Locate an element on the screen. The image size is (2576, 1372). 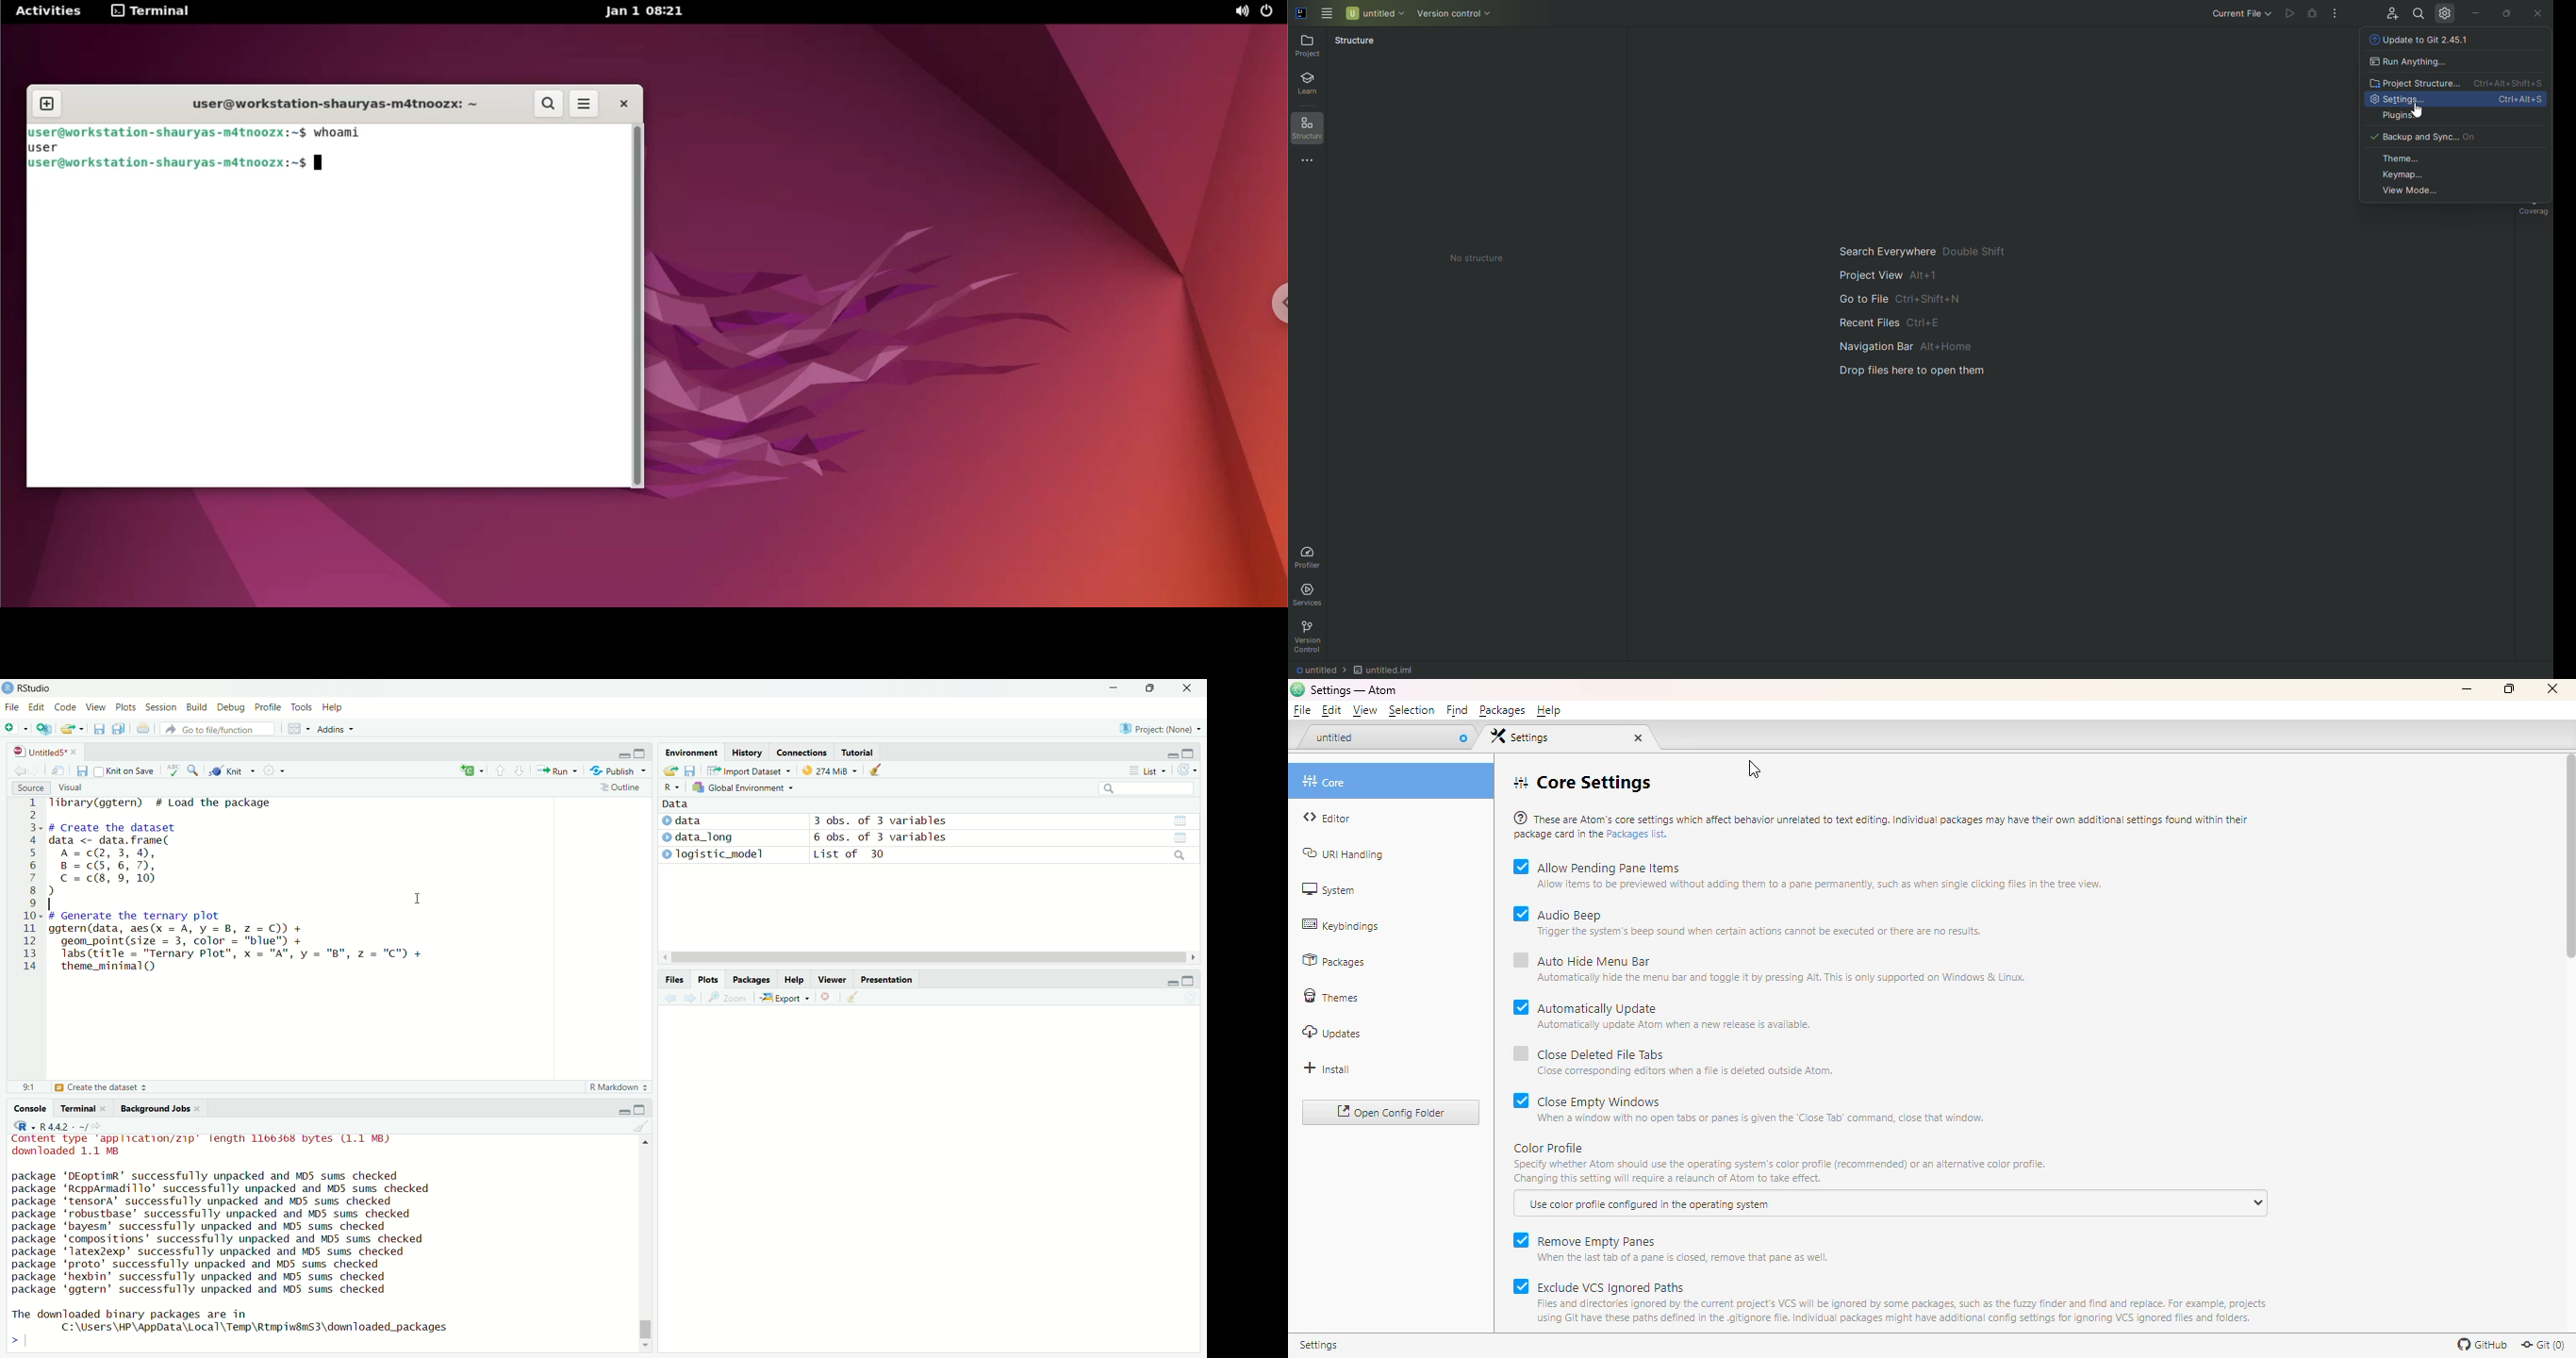
cursor is located at coordinates (1754, 770).